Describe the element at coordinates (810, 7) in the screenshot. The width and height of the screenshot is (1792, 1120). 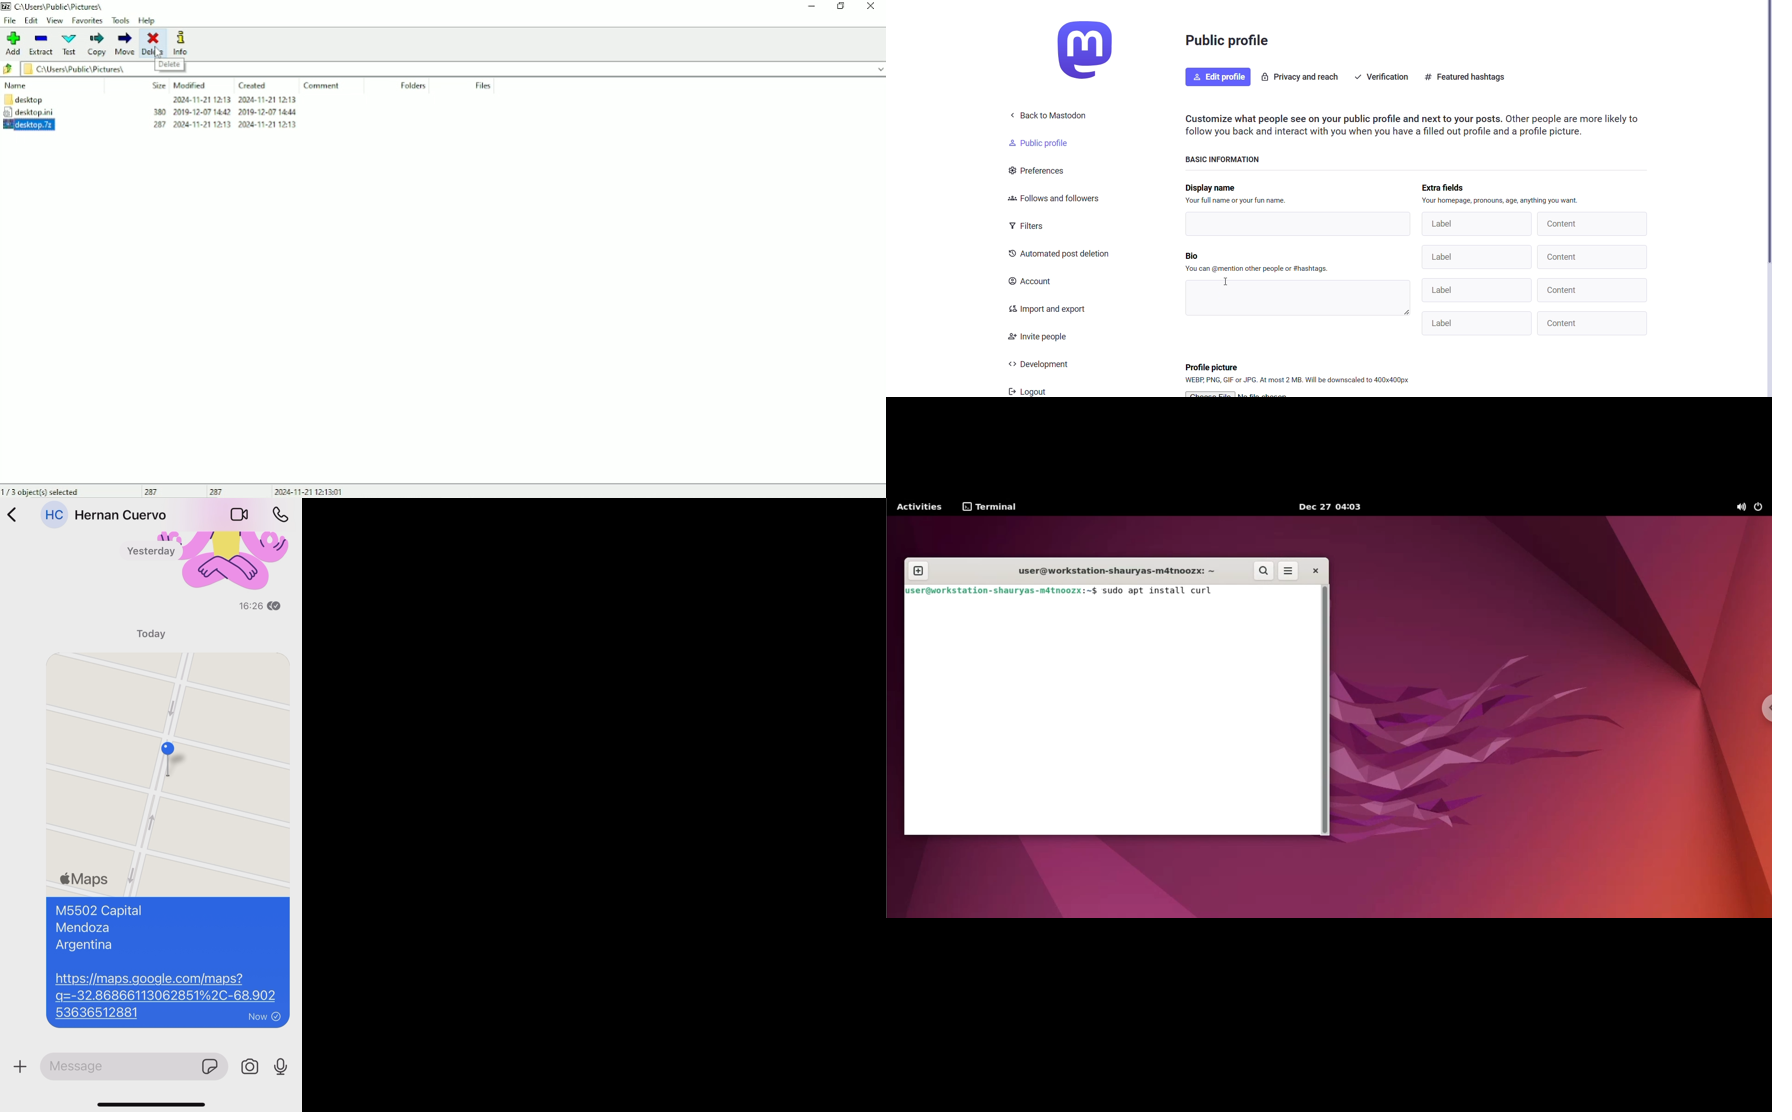
I see `Minimize` at that location.